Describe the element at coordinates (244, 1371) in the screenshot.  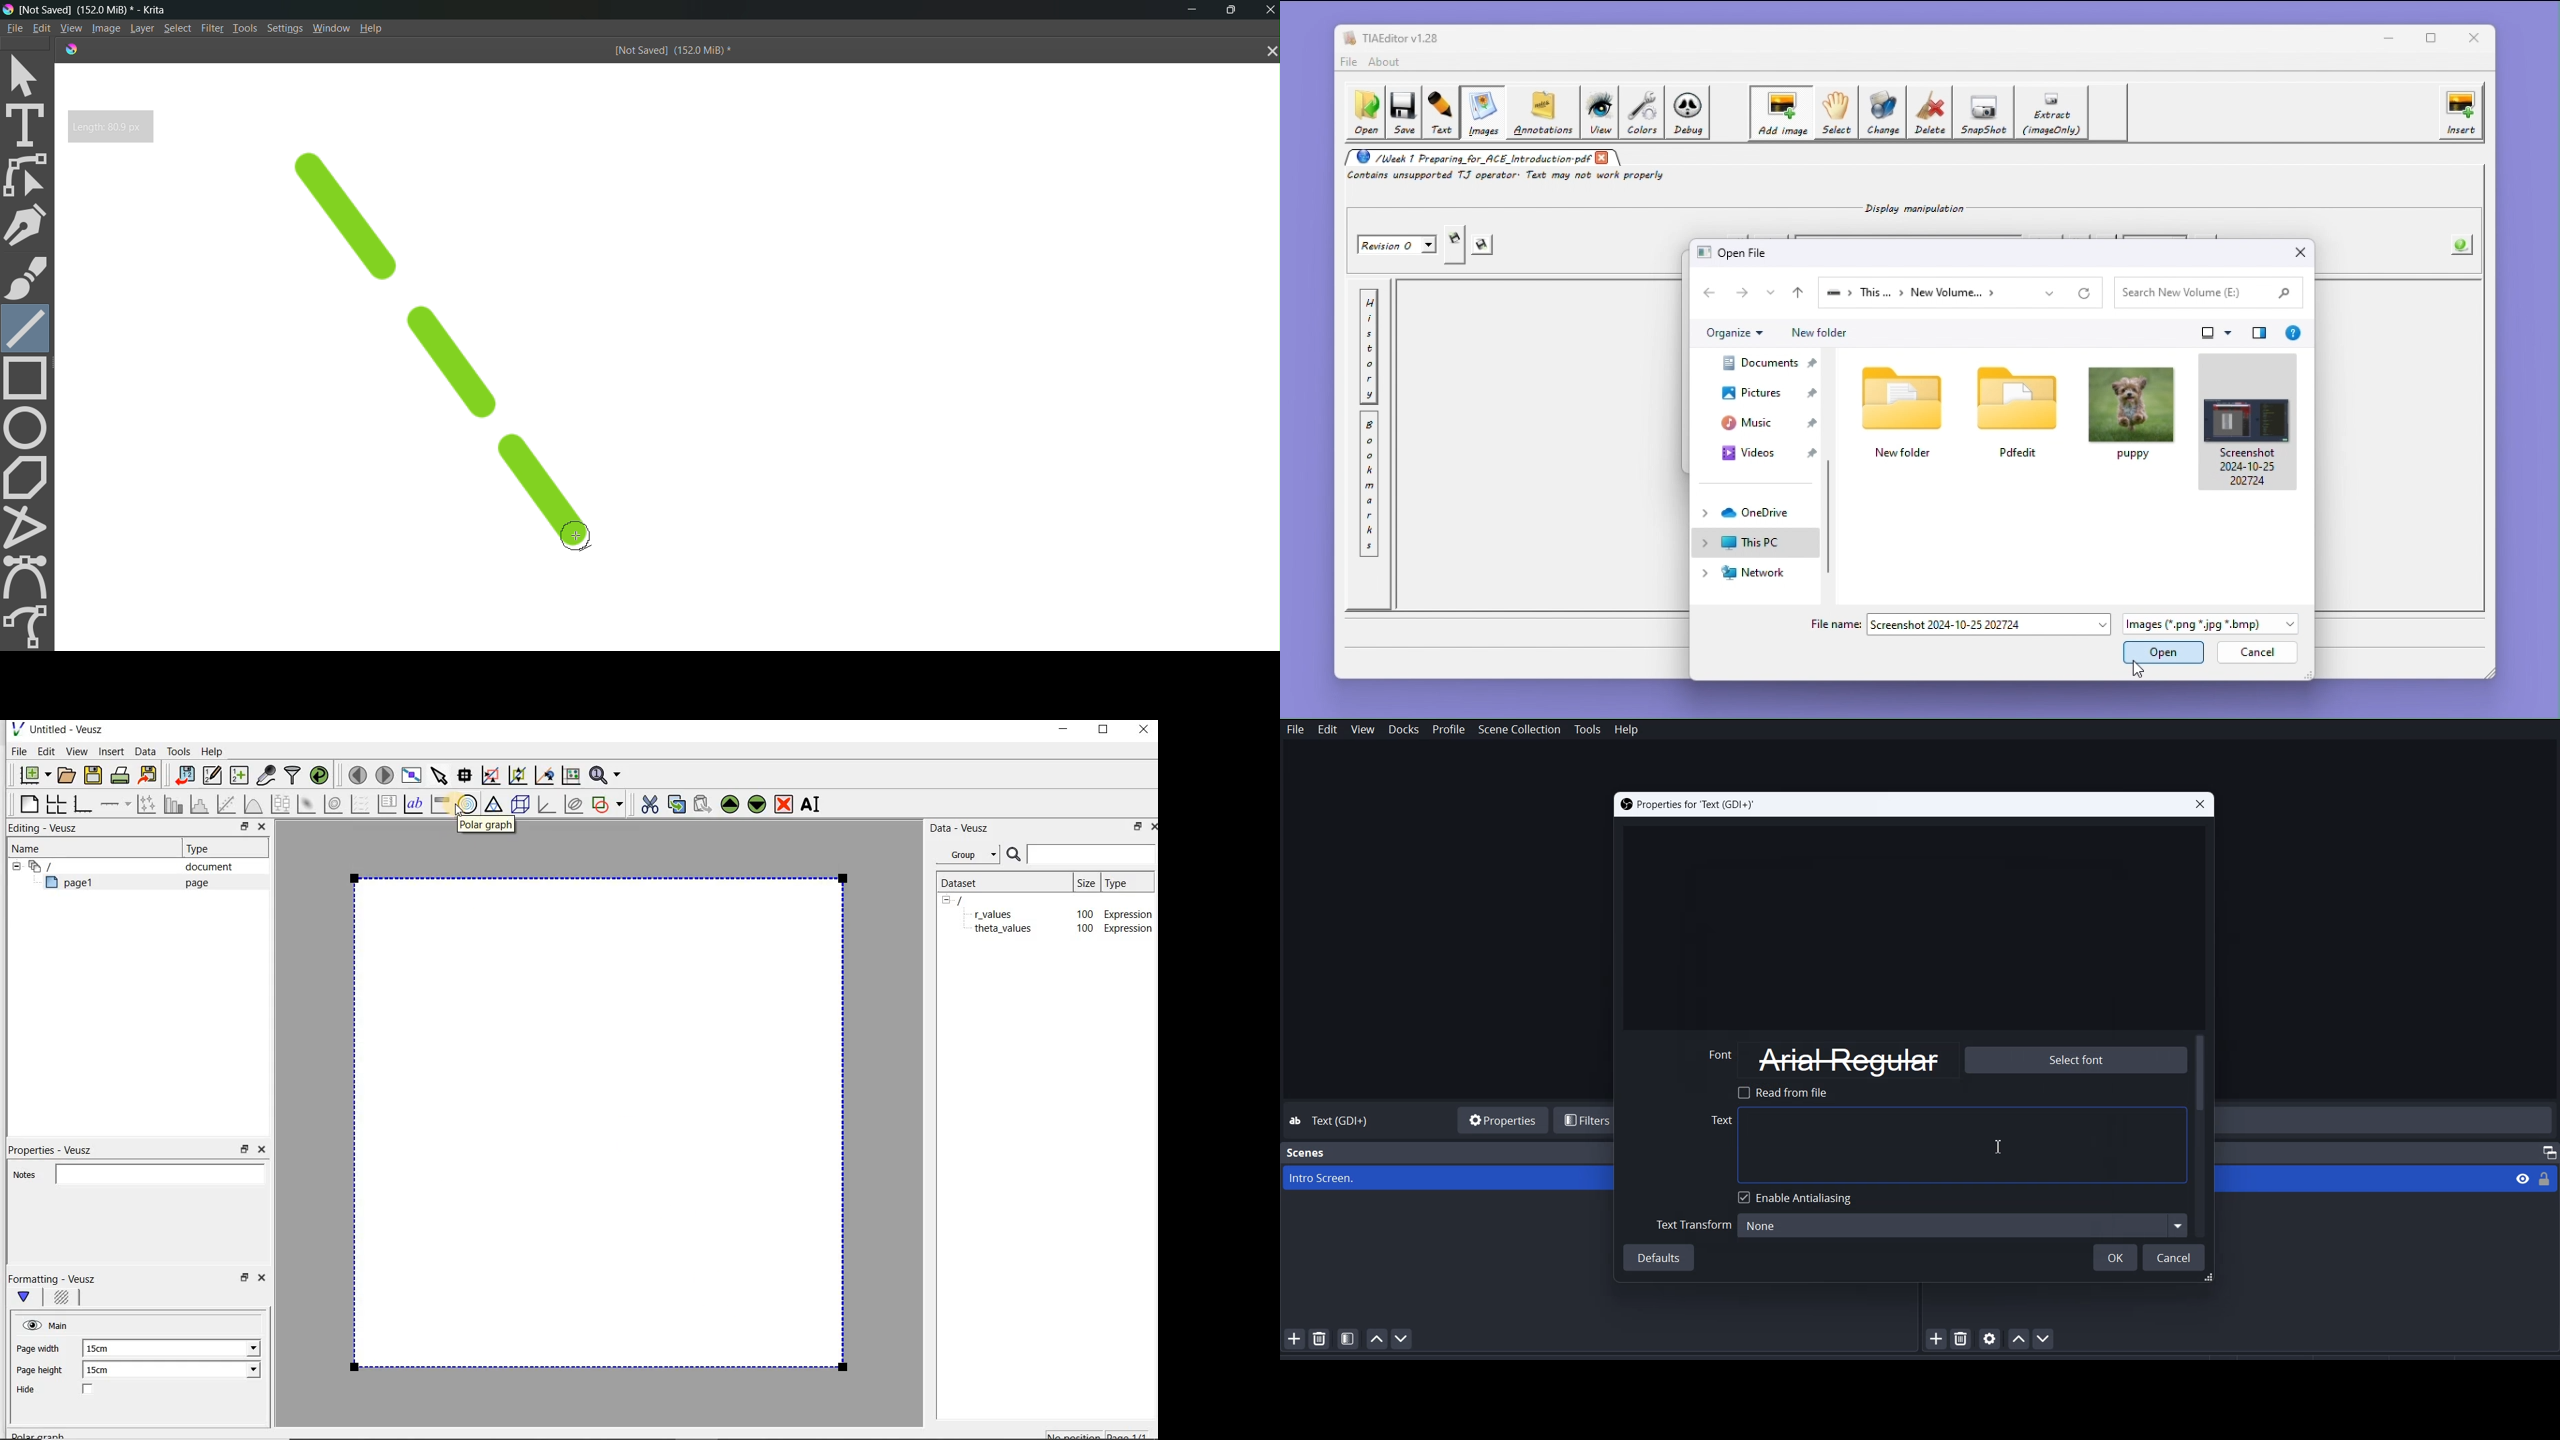
I see `Page height dropdown` at that location.